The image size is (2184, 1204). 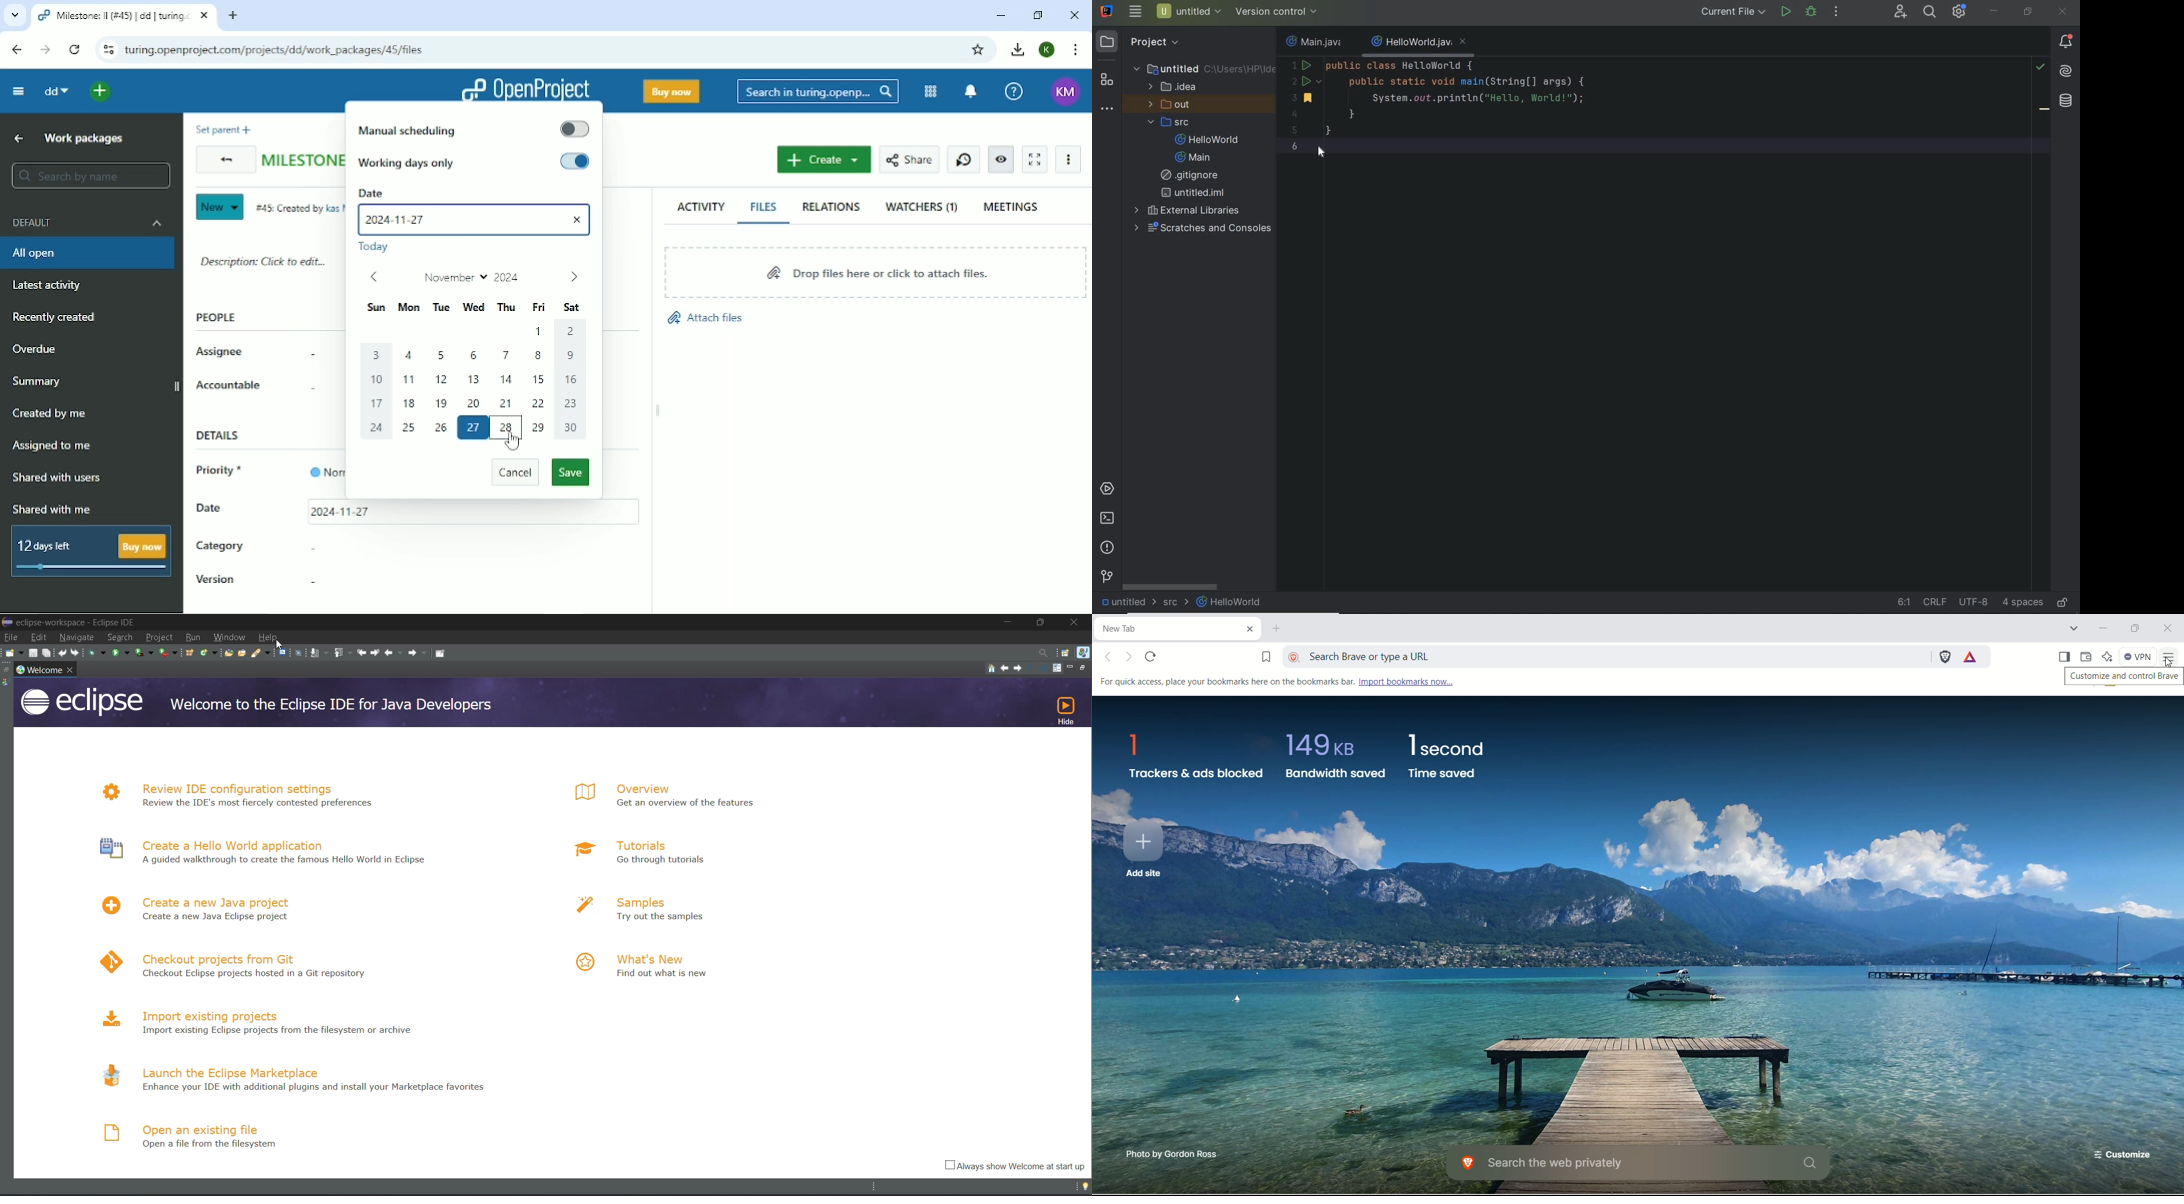 What do you see at coordinates (1136, 11) in the screenshot?
I see `main menu` at bounding box center [1136, 11].